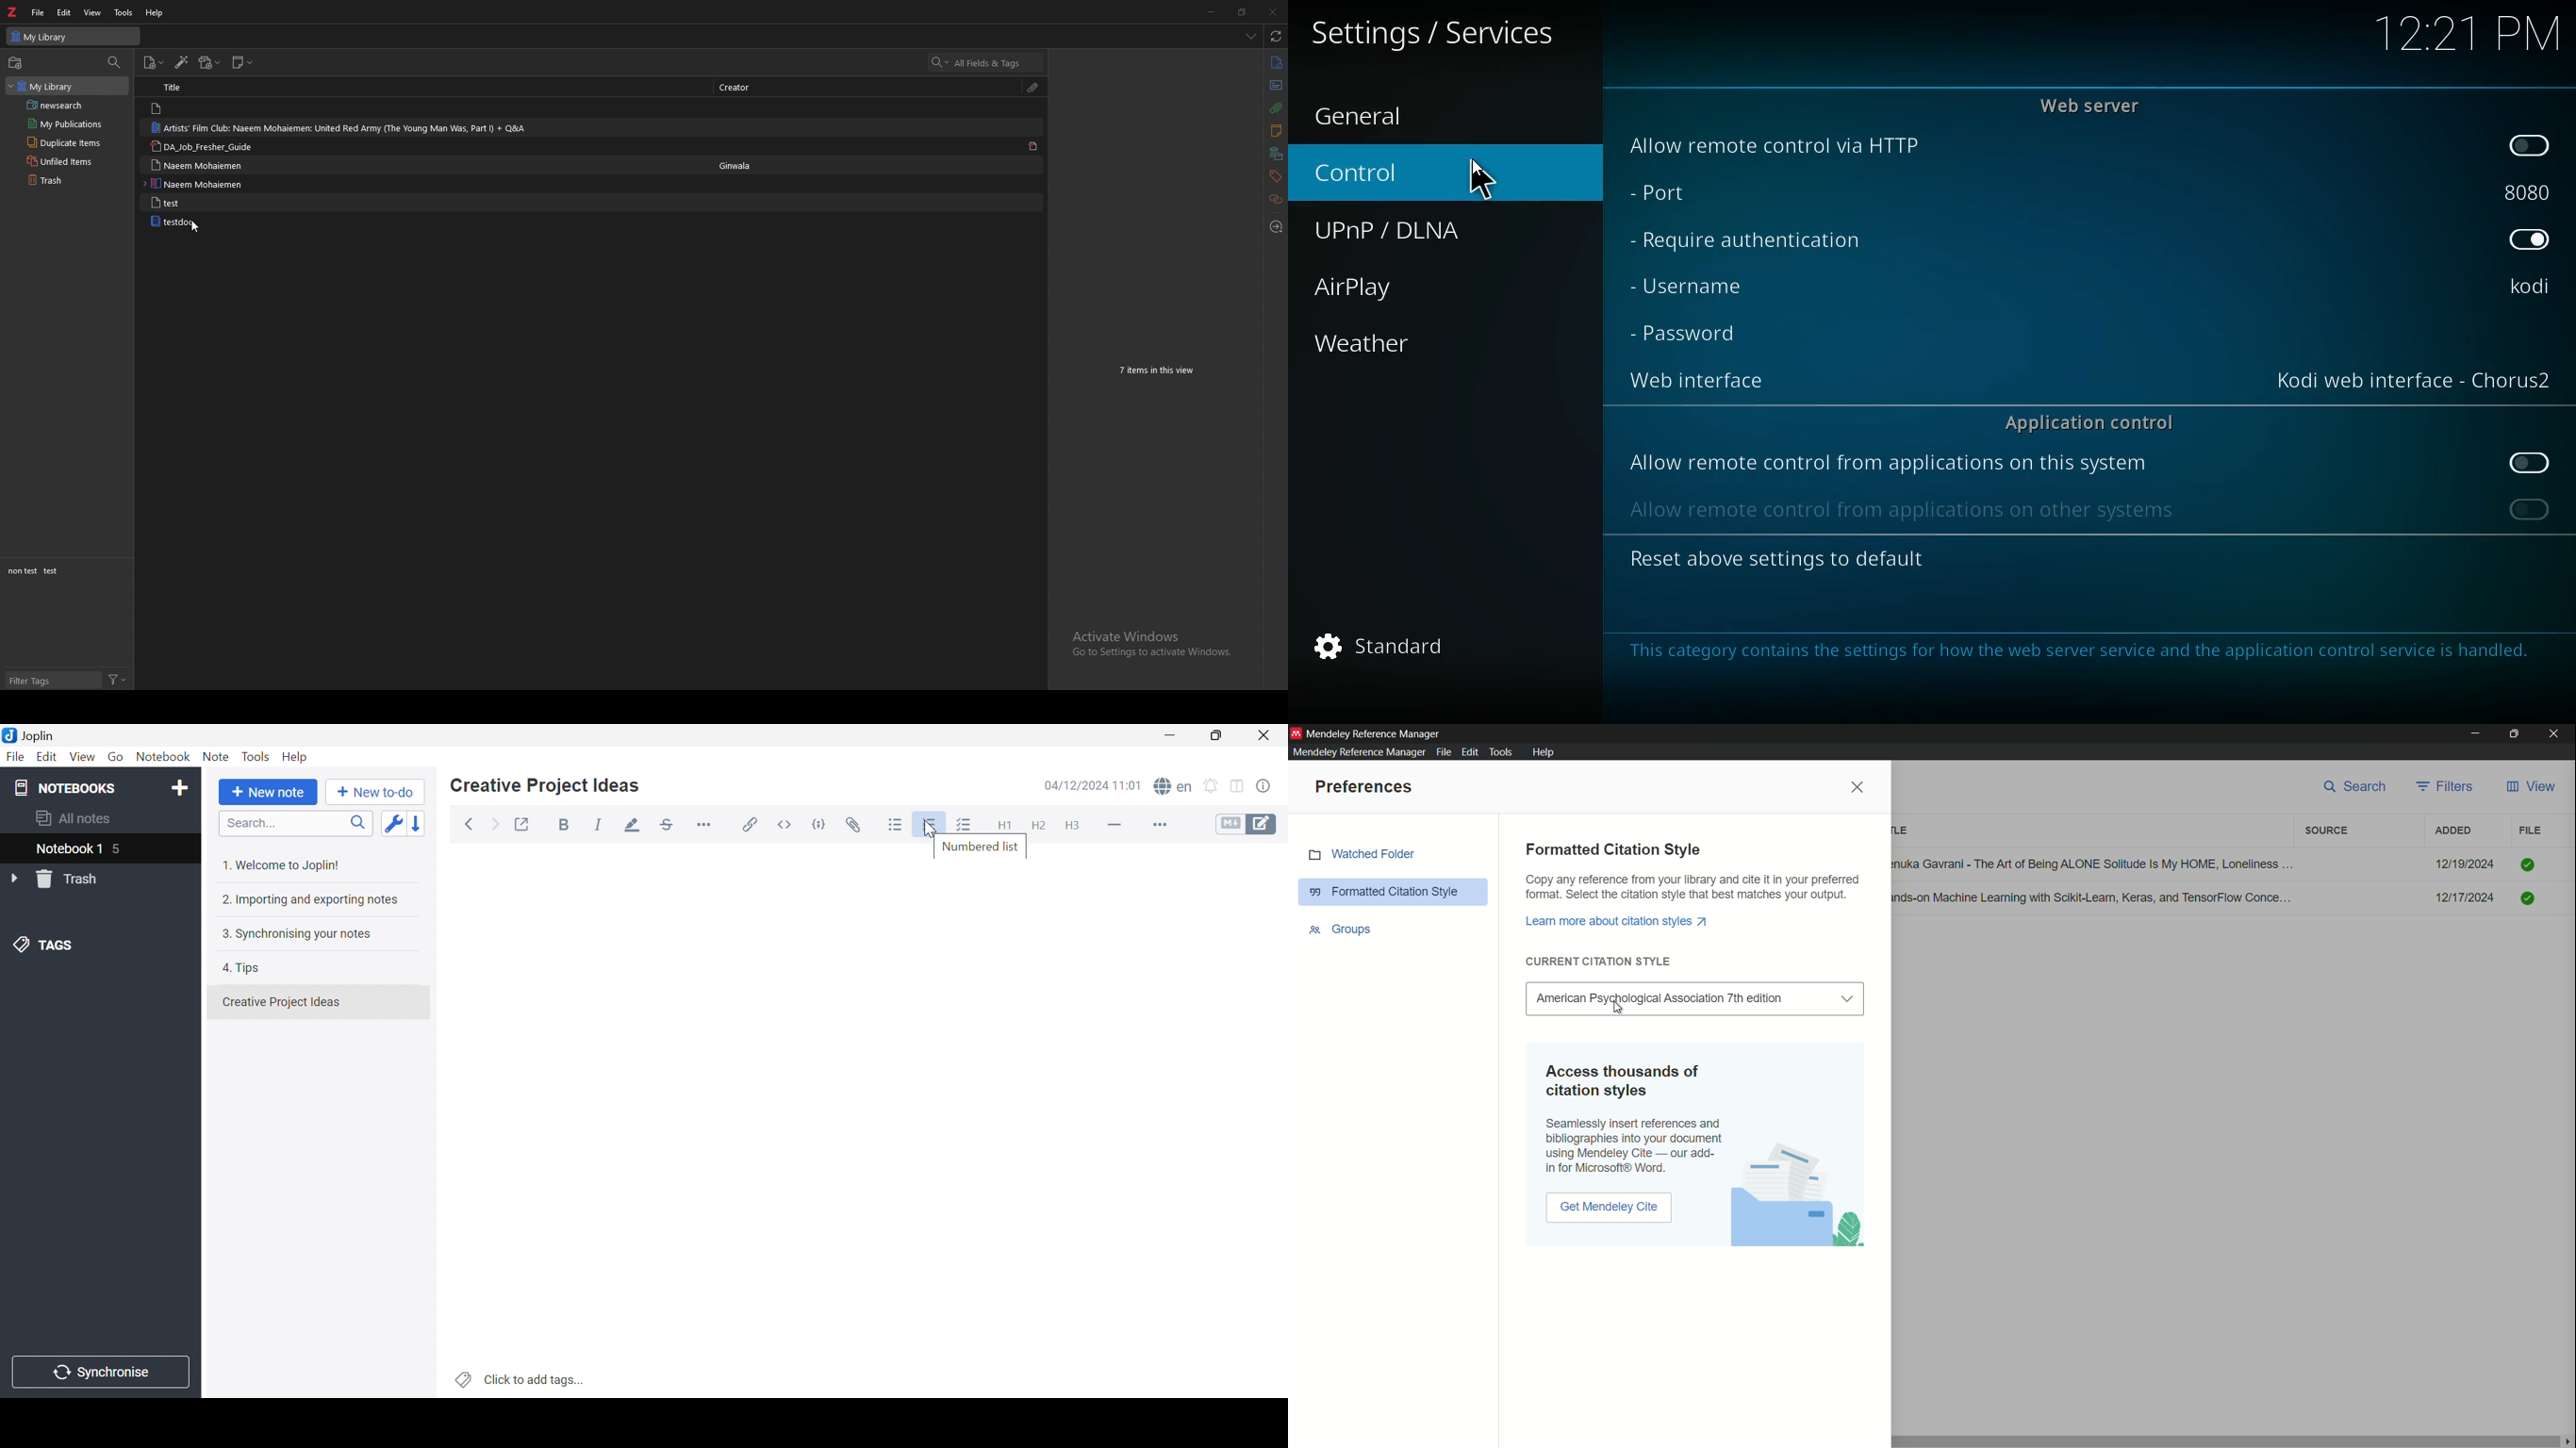 This screenshot has height=1456, width=2576. What do you see at coordinates (1276, 176) in the screenshot?
I see `tags` at bounding box center [1276, 176].